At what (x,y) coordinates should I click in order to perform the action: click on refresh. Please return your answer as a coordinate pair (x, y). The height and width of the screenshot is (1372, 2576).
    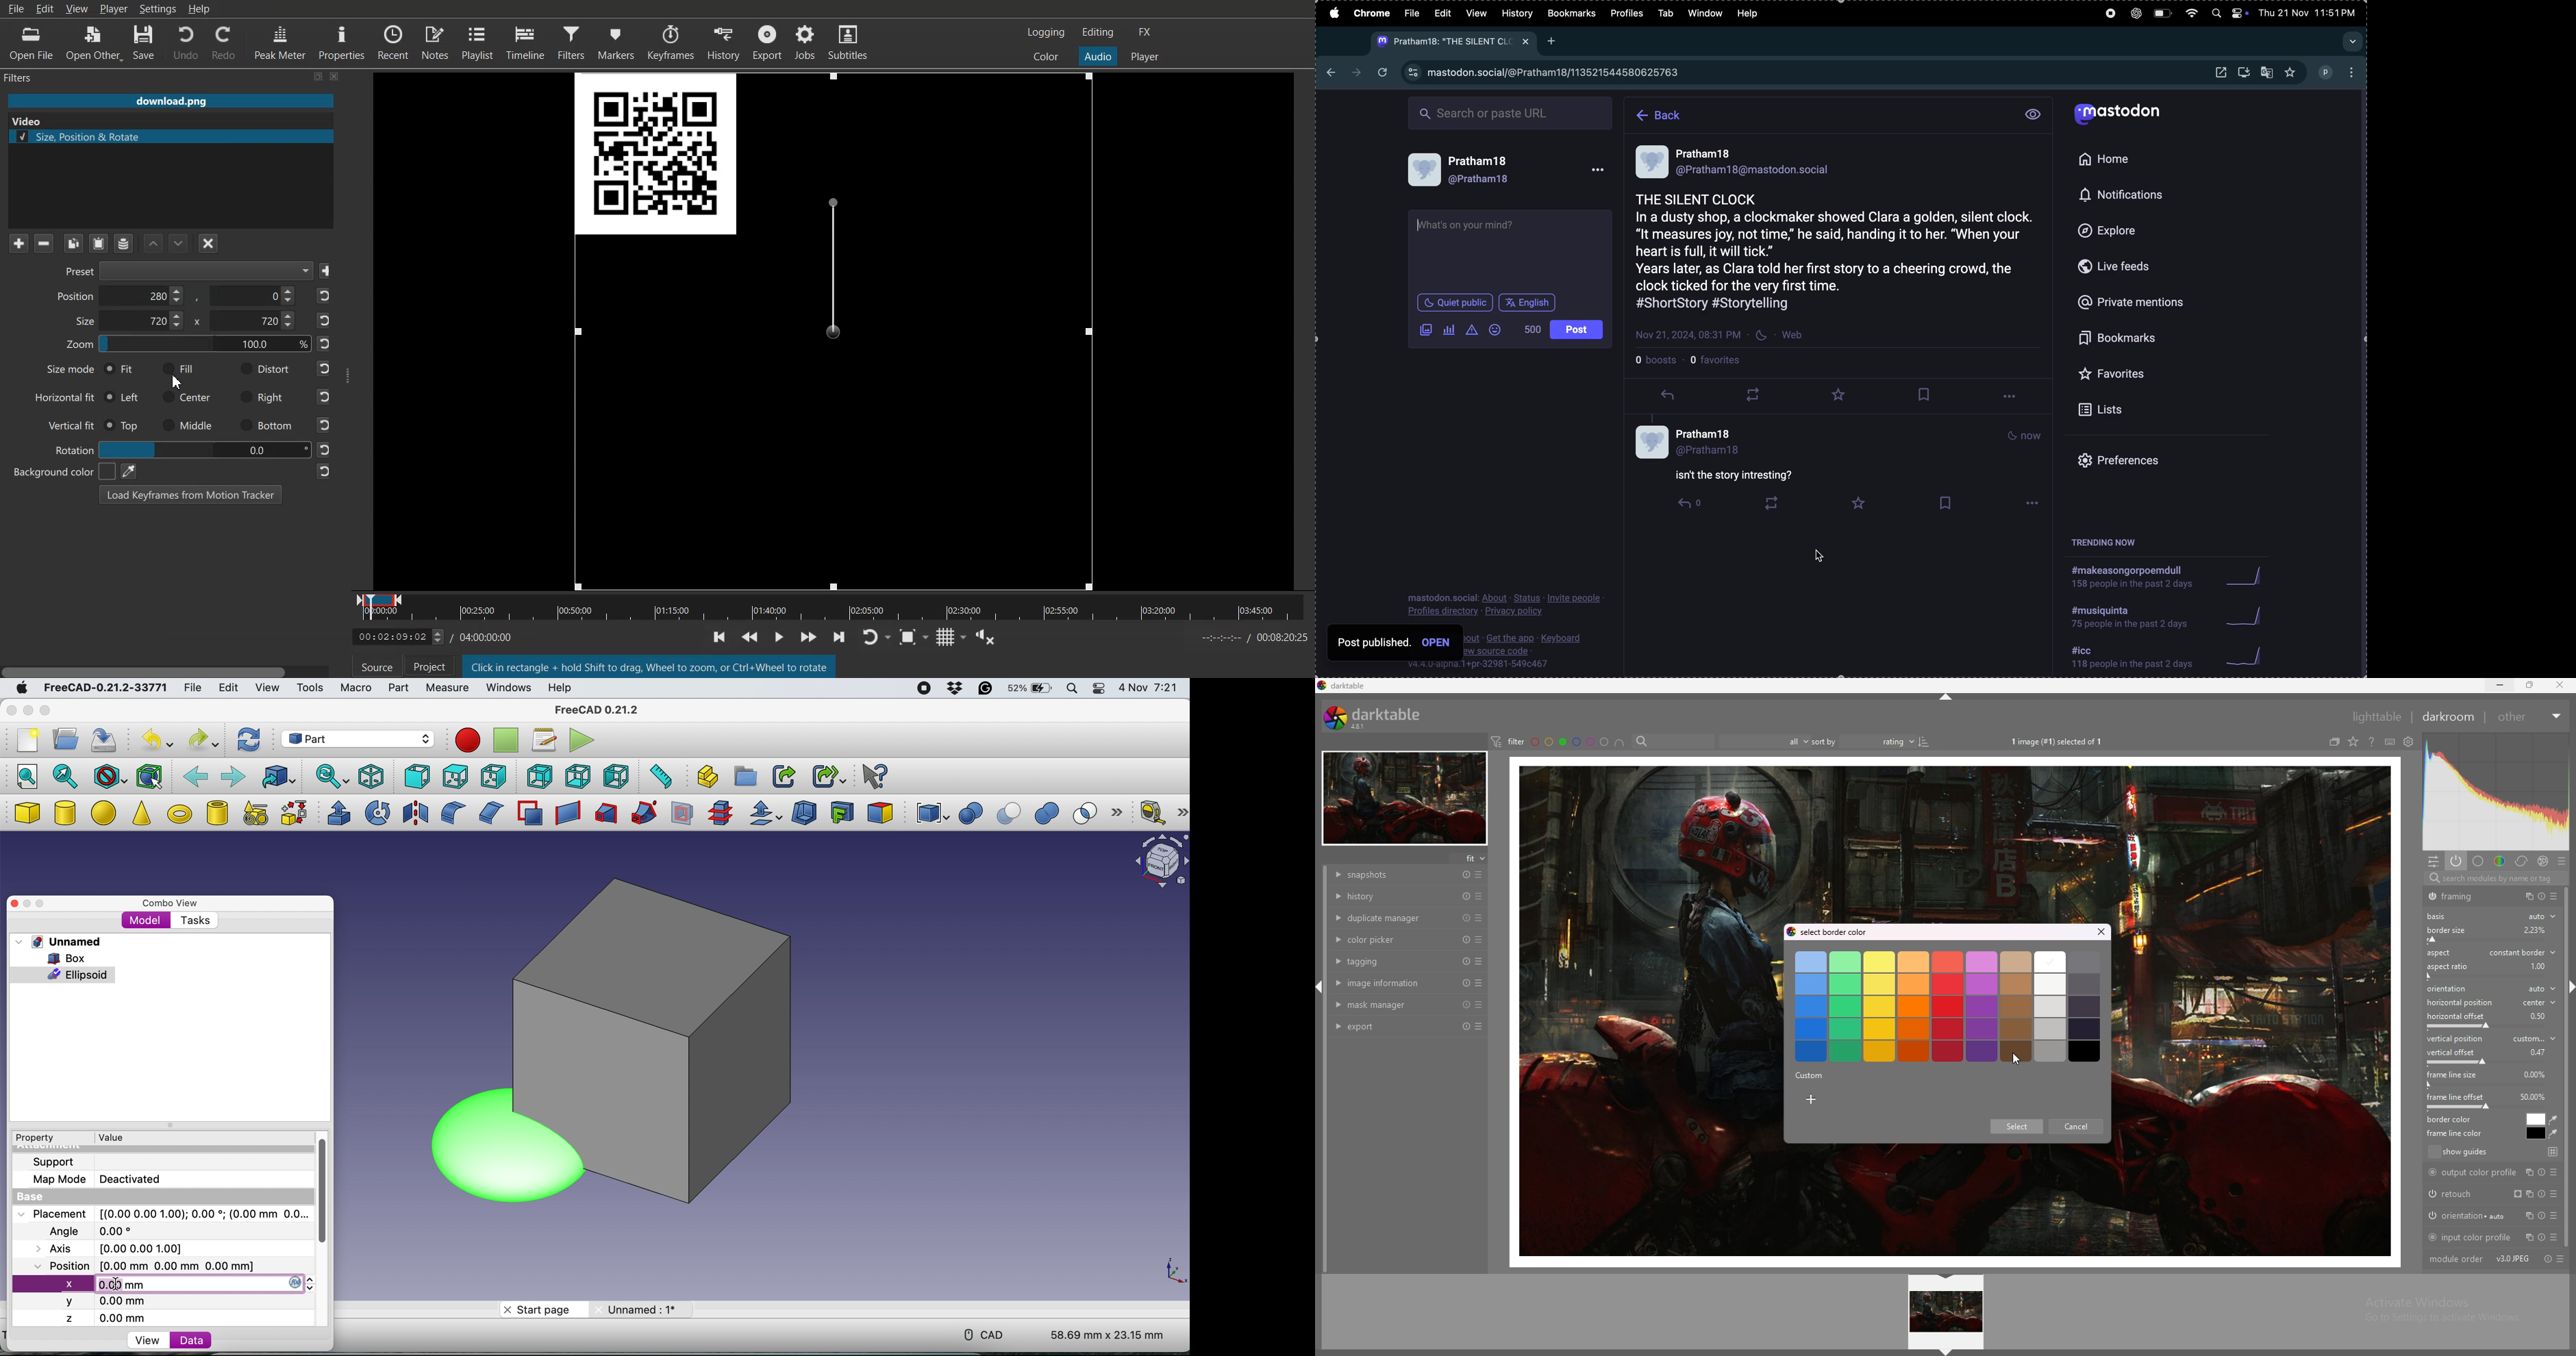
    Looking at the image, I should click on (1384, 73).